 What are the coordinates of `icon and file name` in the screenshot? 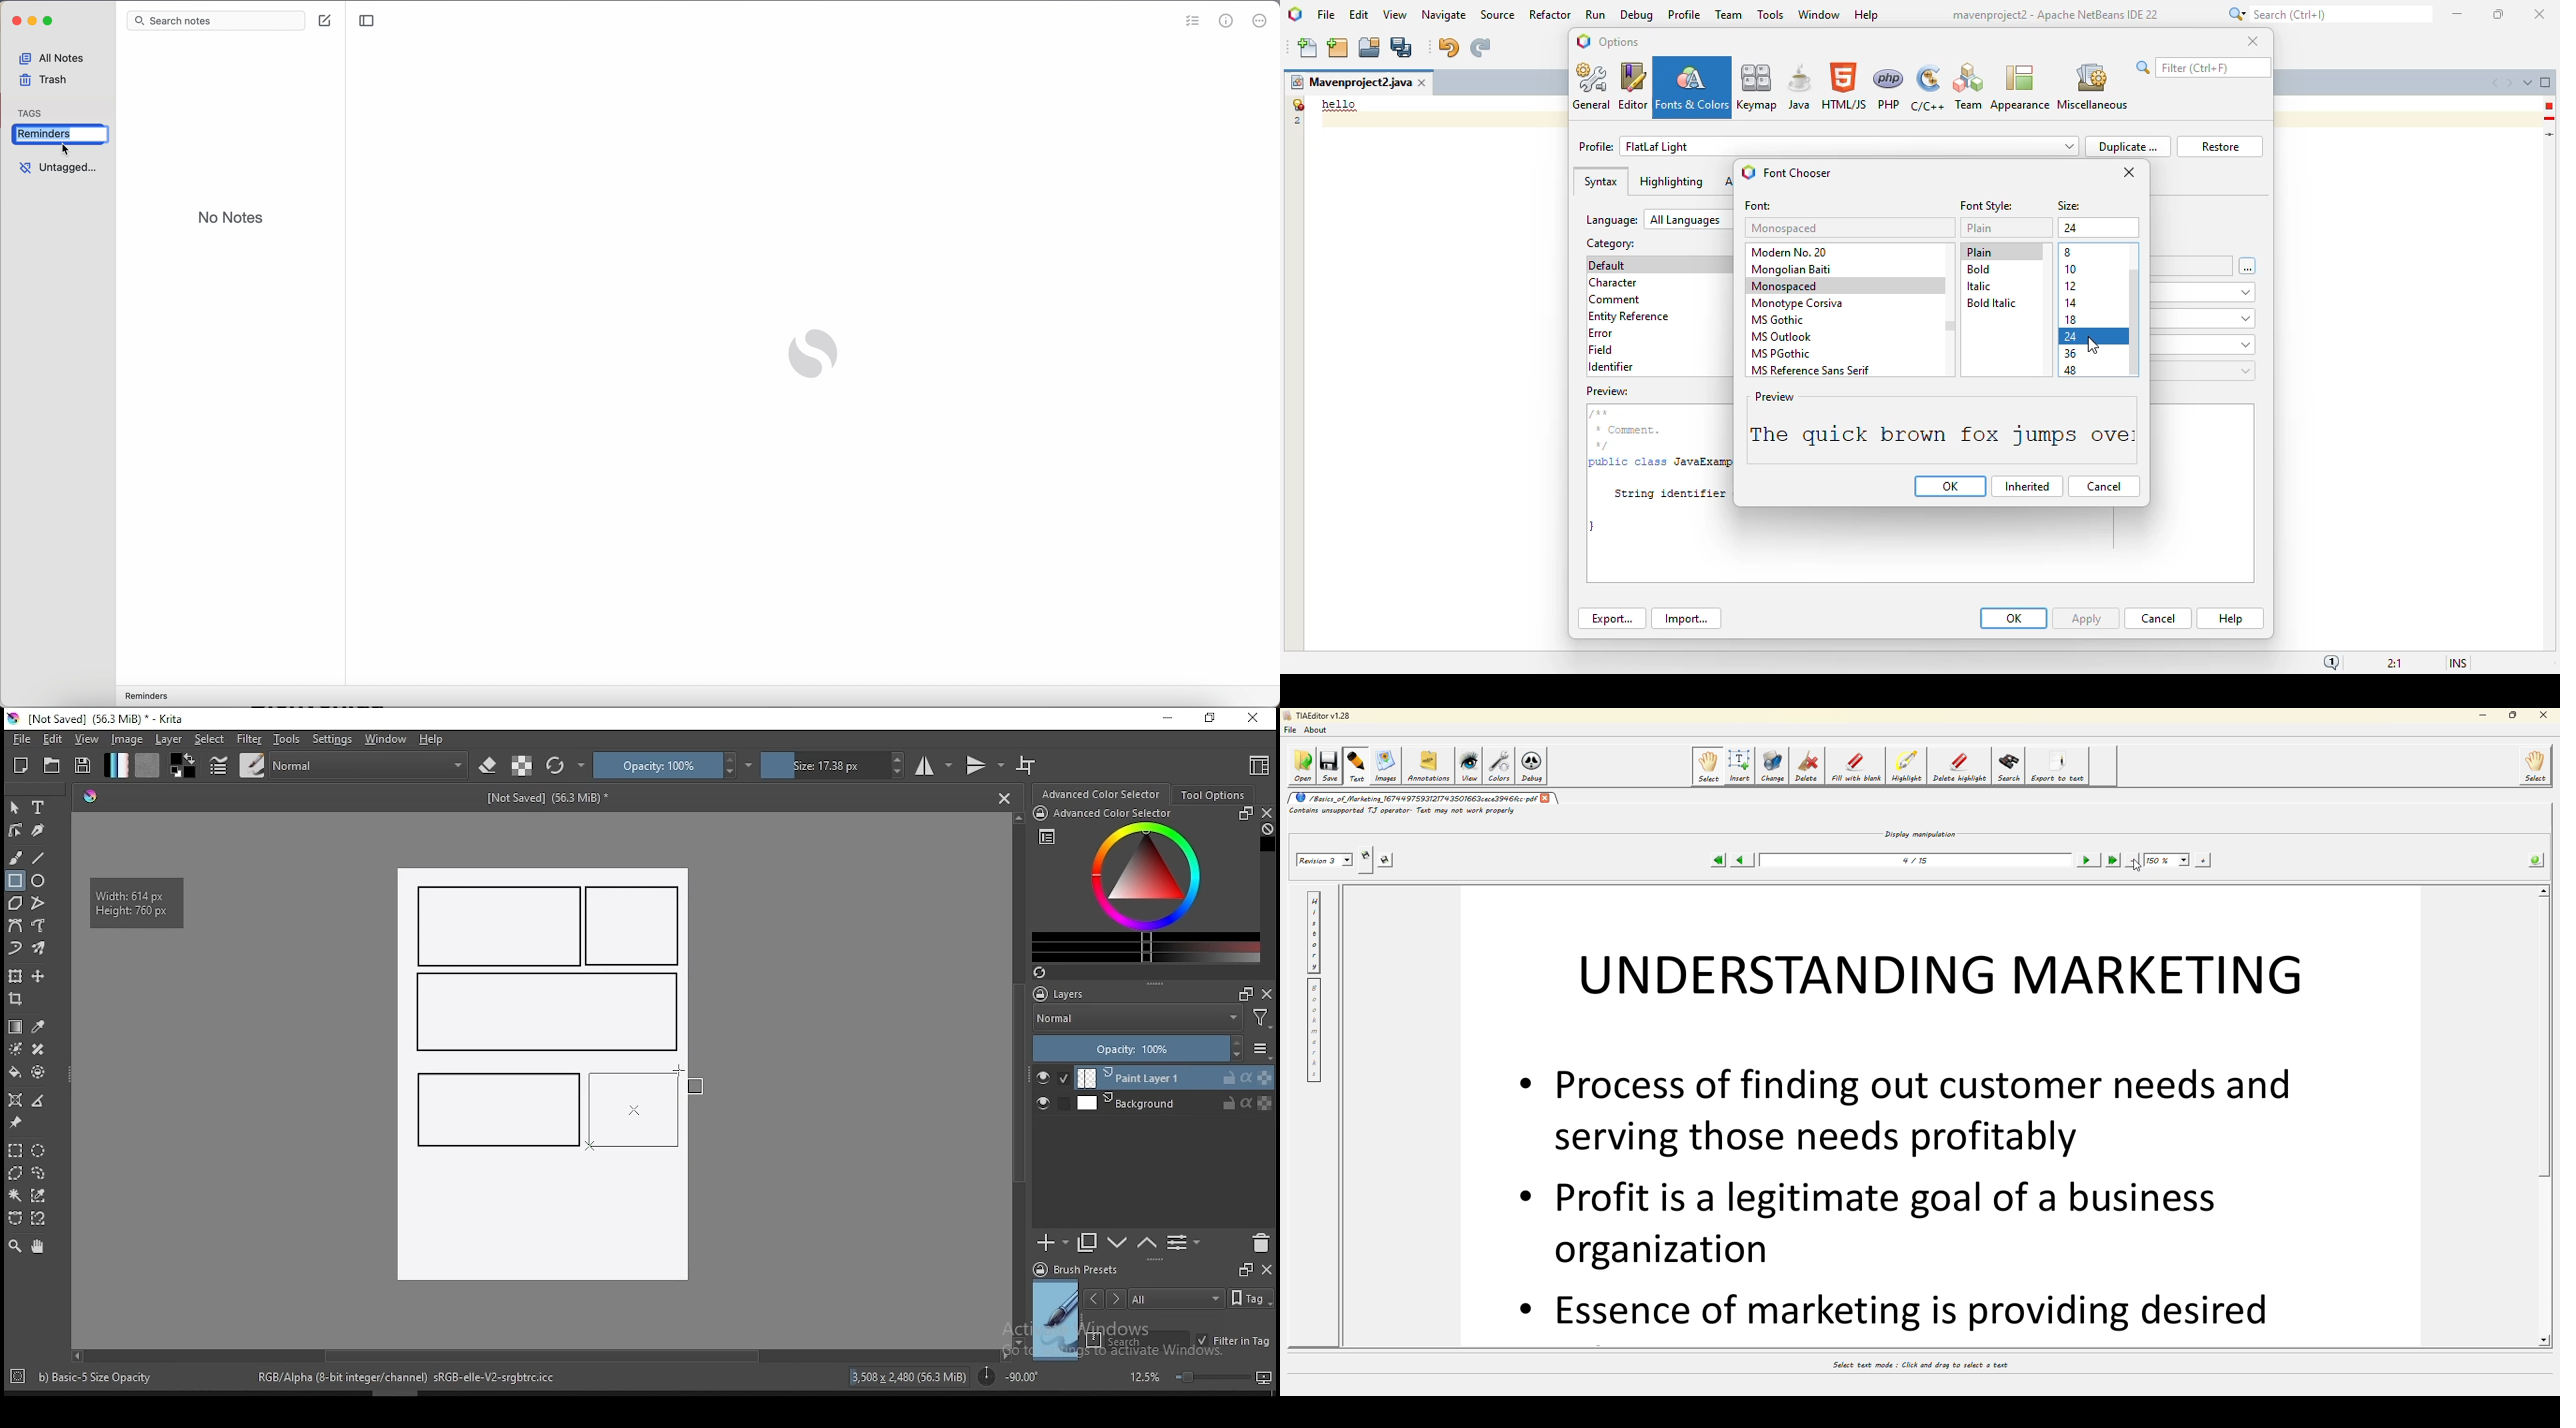 It's located at (99, 719).